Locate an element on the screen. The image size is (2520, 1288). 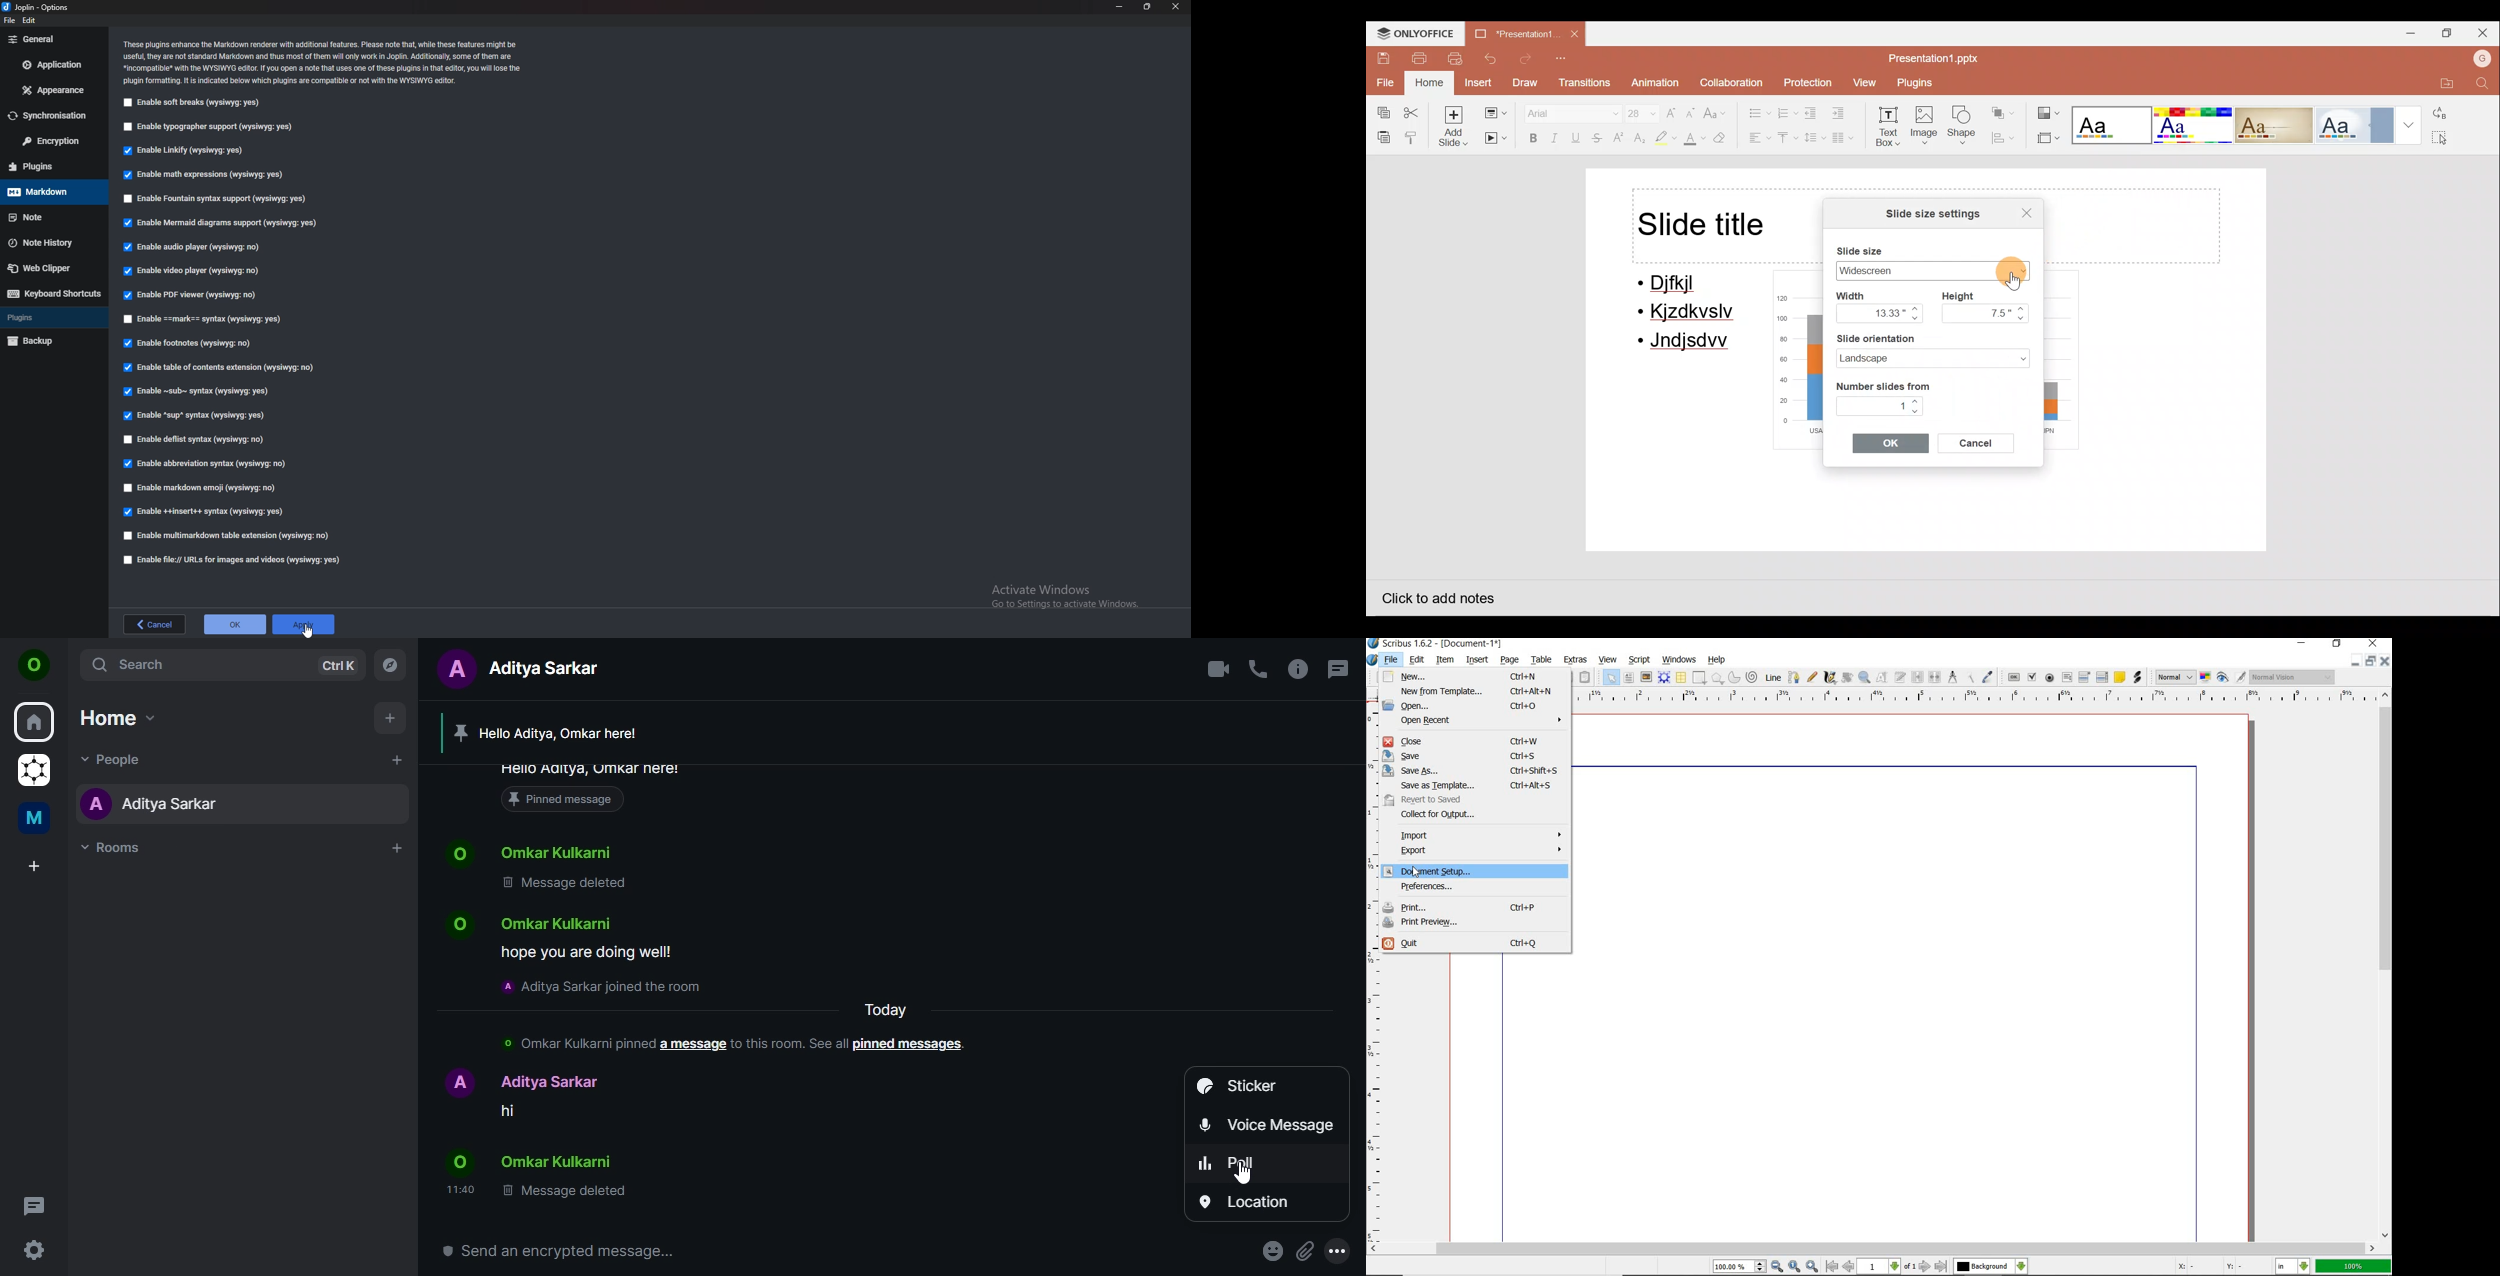
Underline is located at coordinates (1578, 138).